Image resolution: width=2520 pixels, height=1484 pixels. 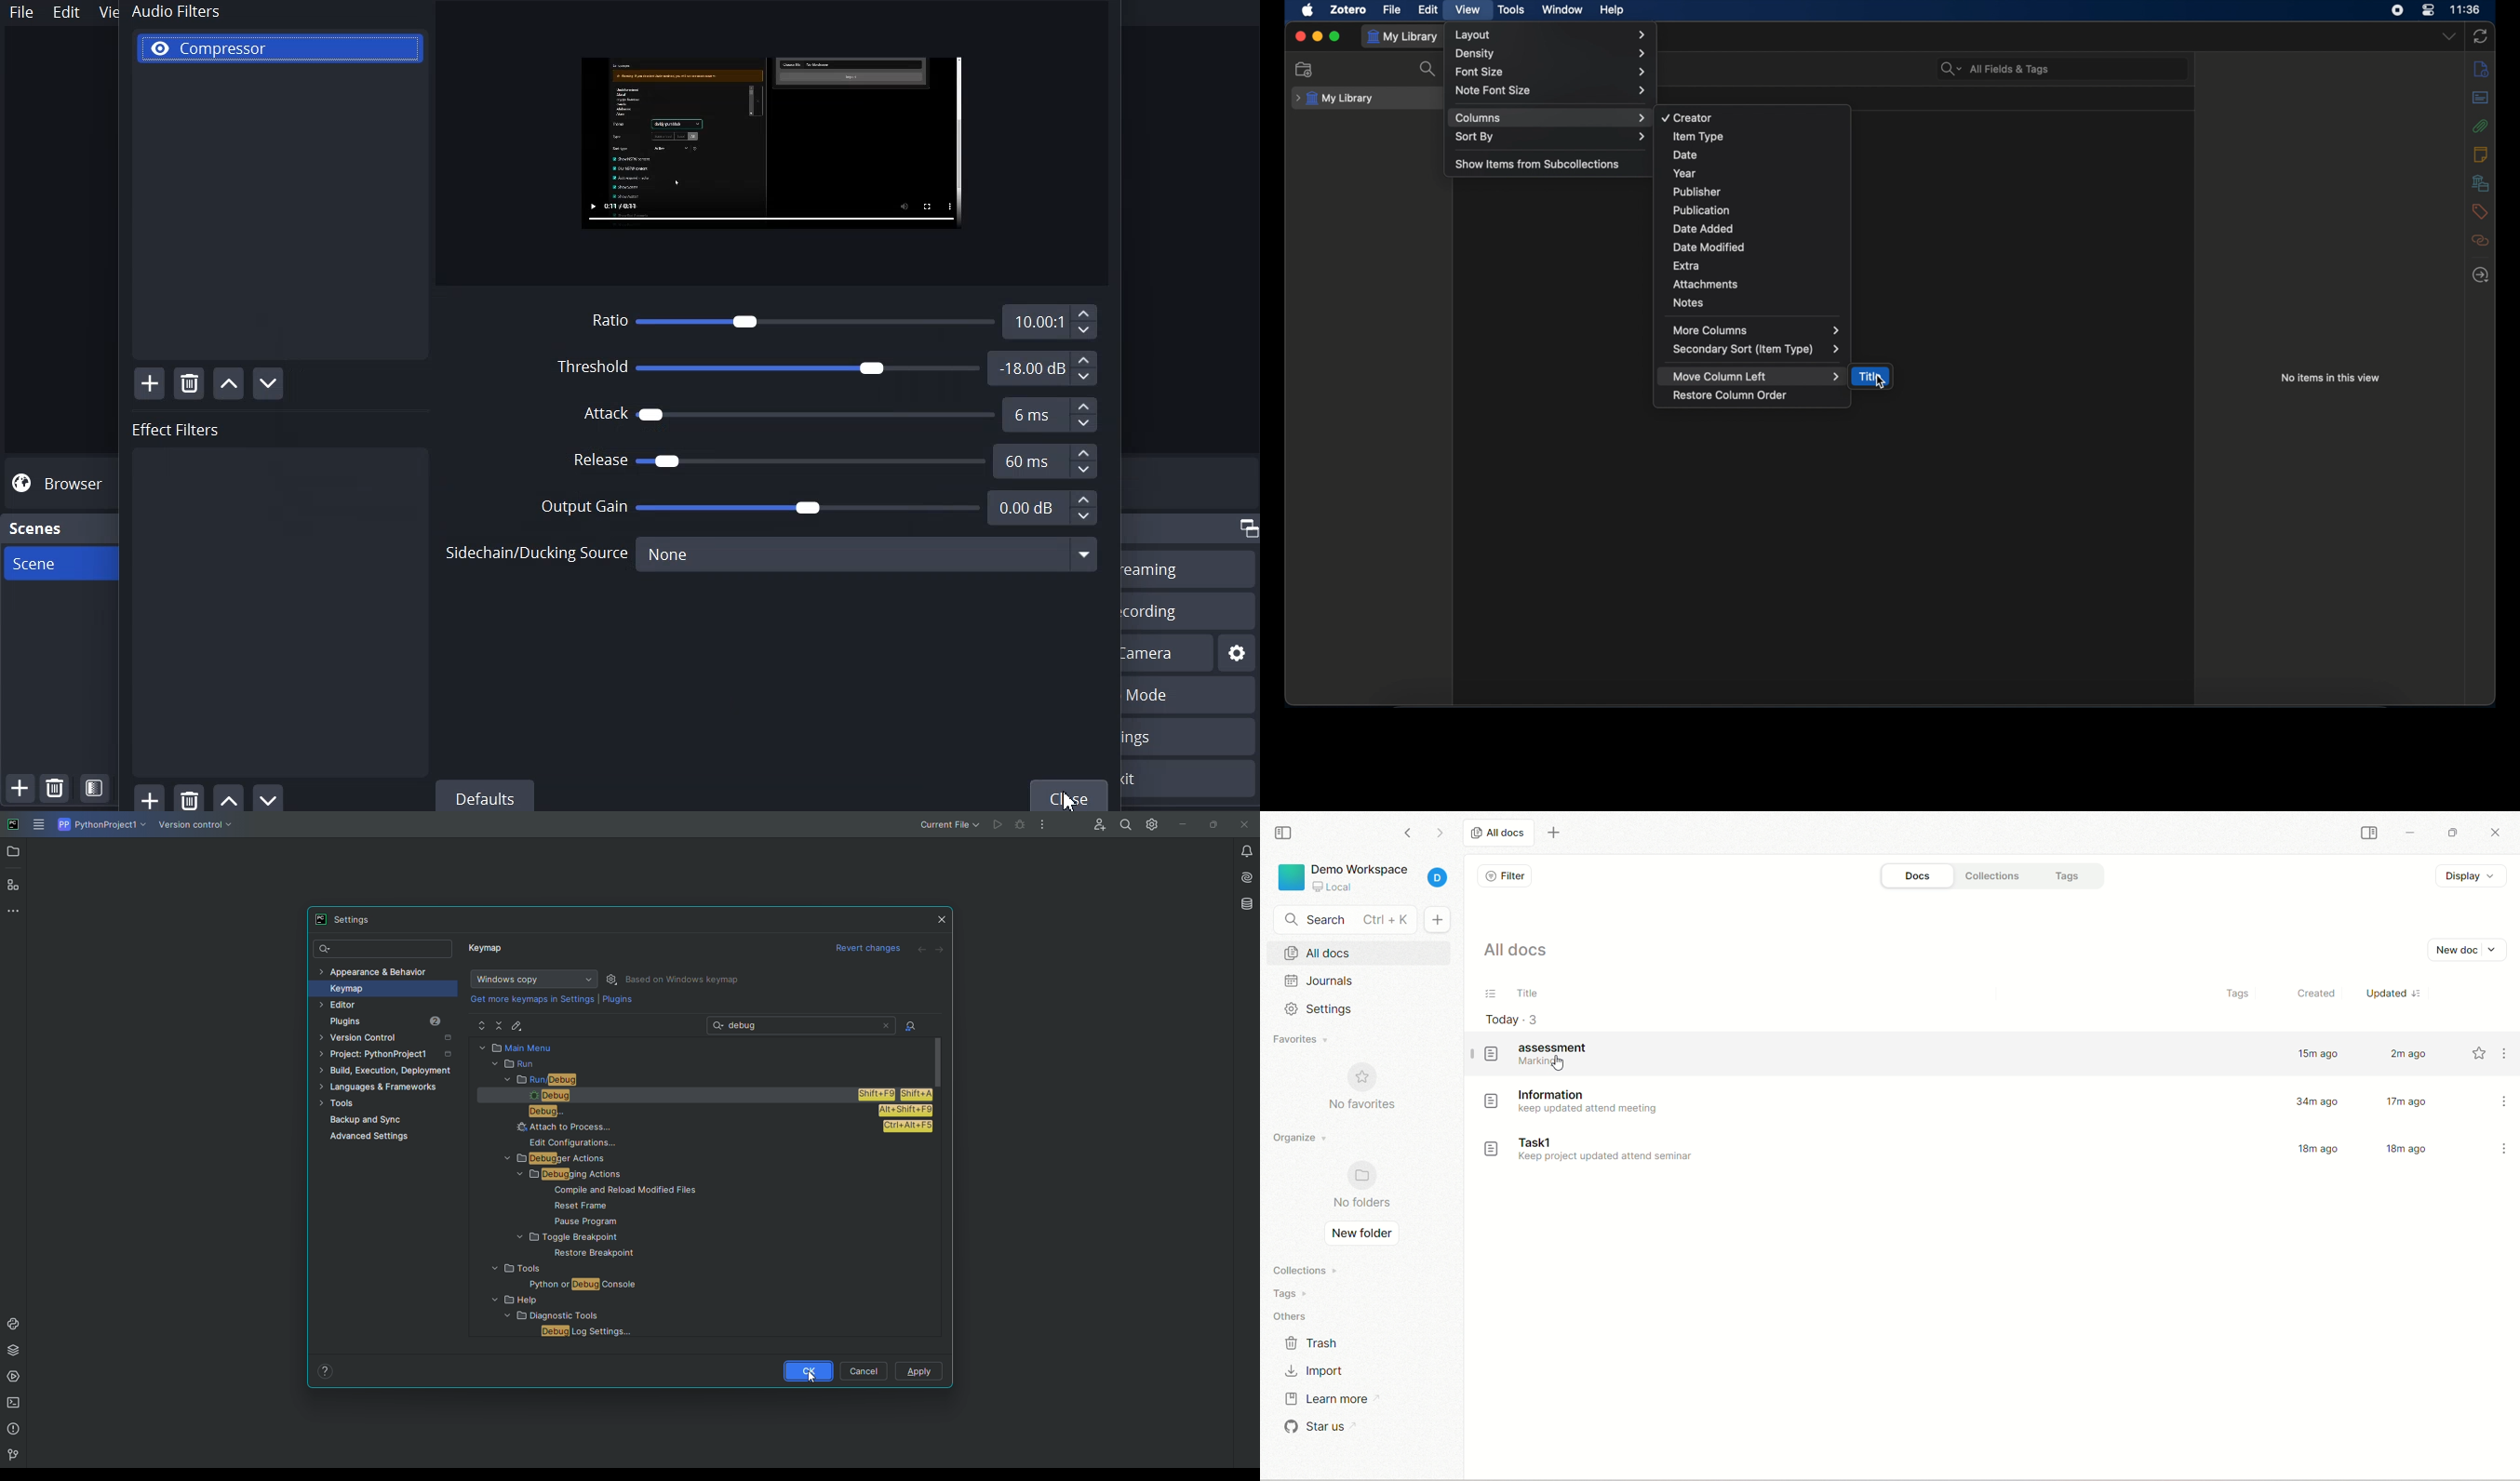 I want to click on item type, so click(x=1698, y=137).